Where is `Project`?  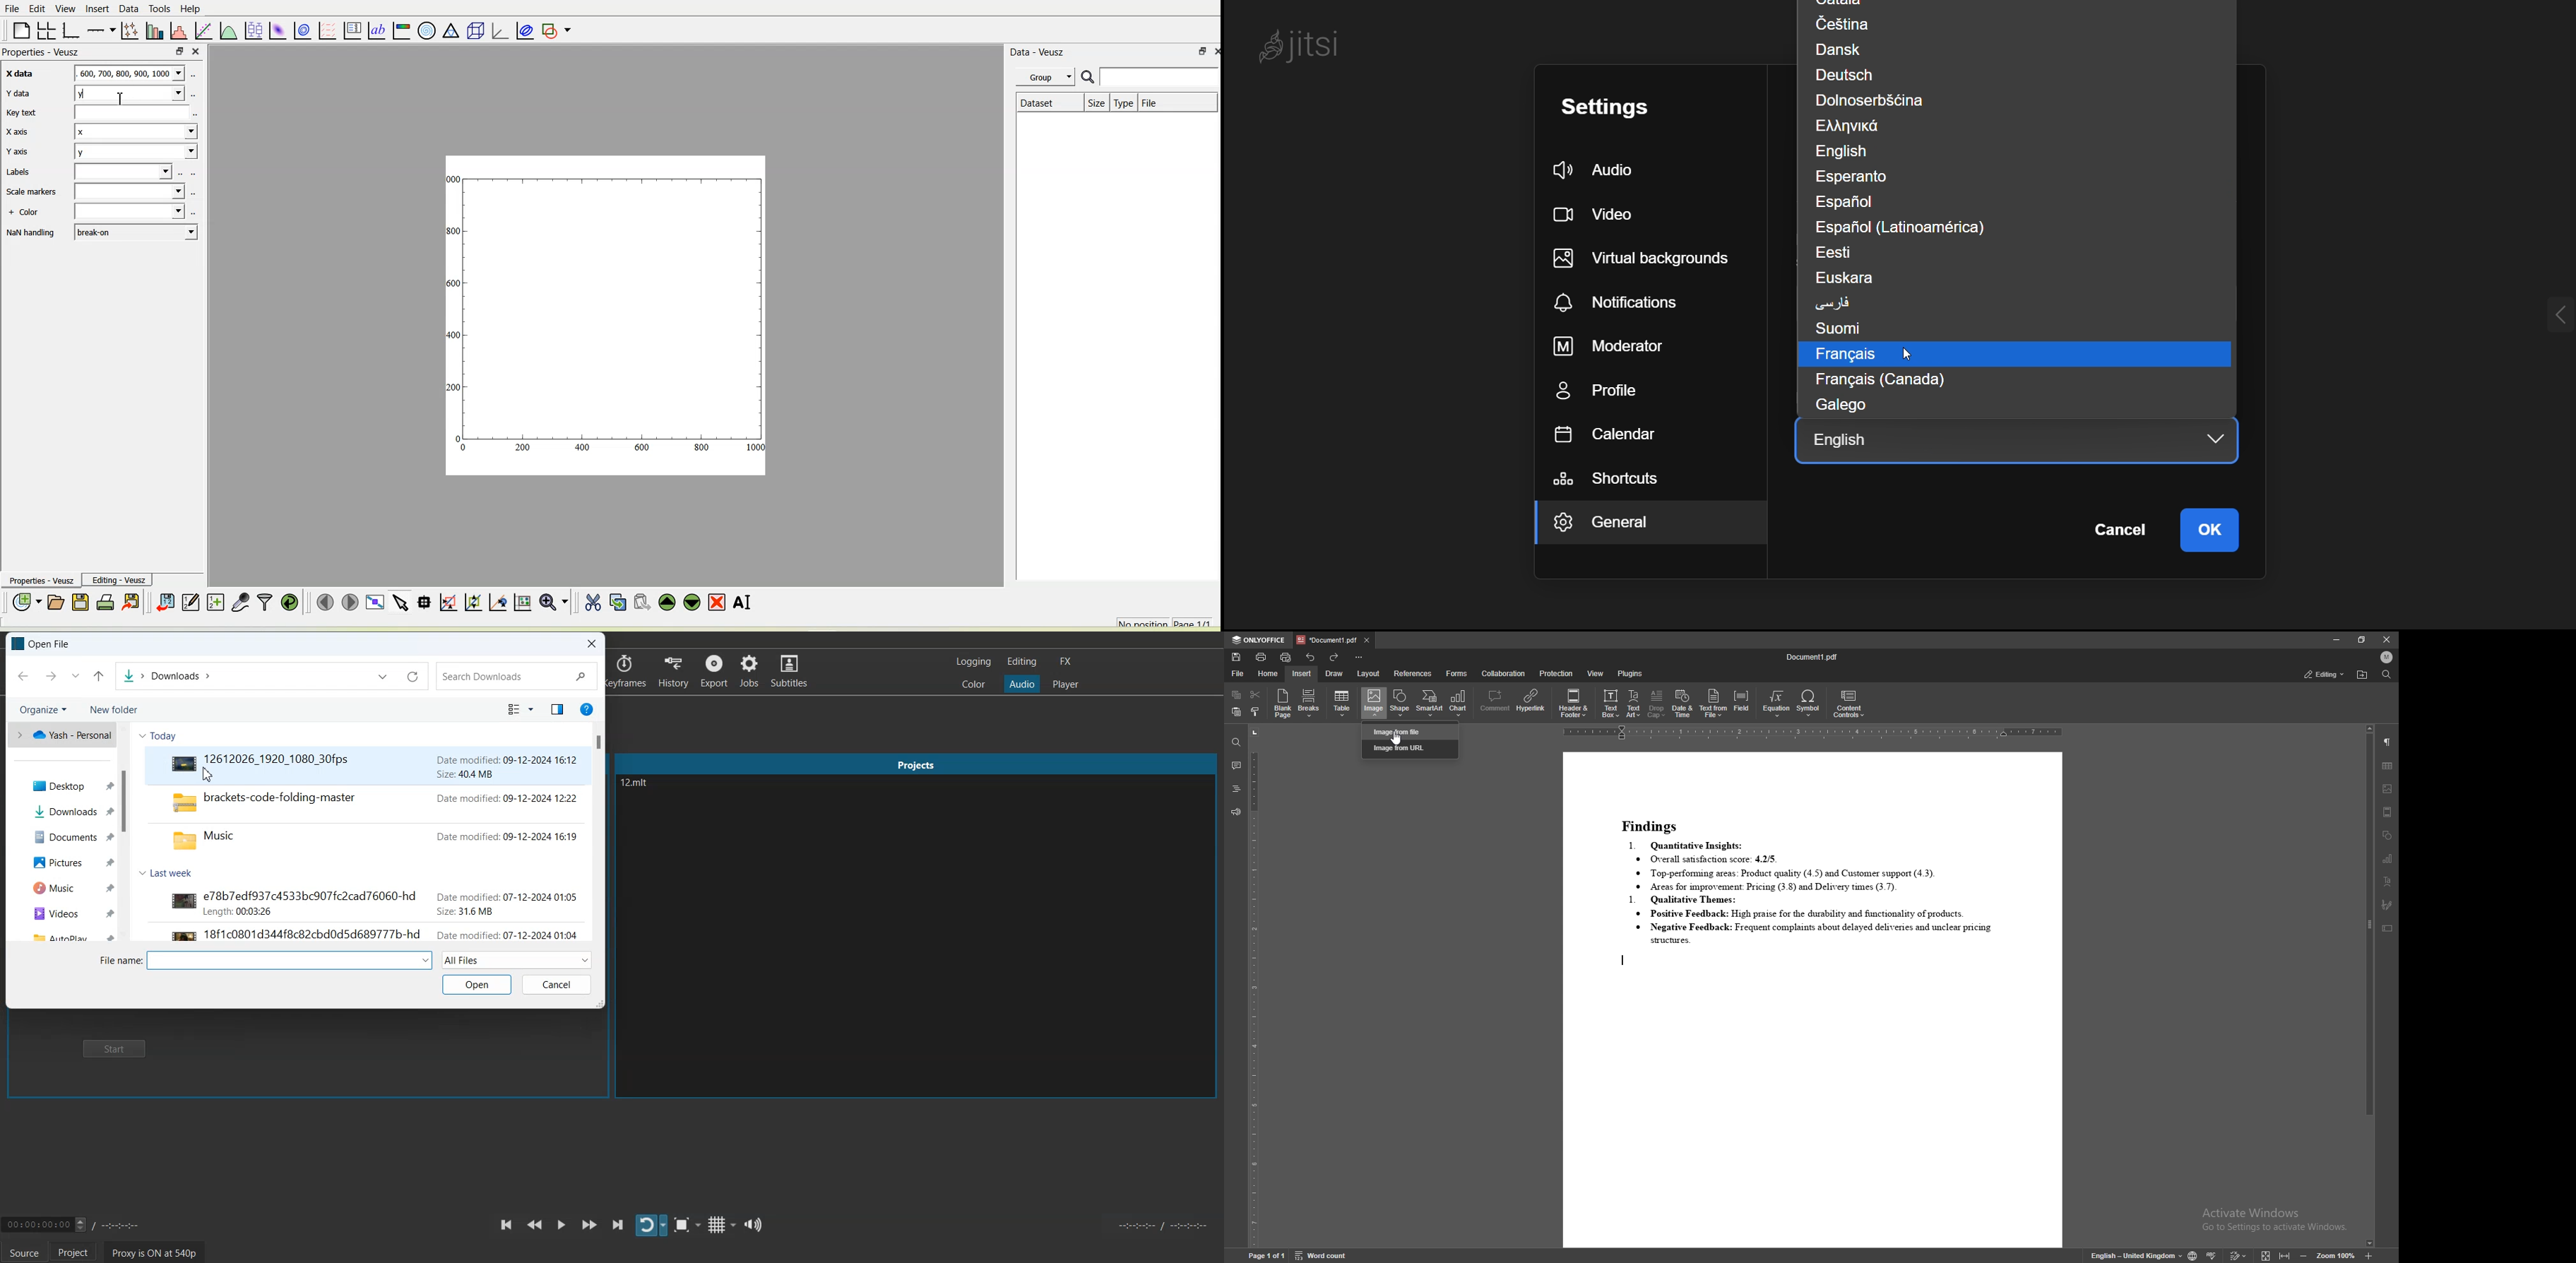 Project is located at coordinates (76, 1252).